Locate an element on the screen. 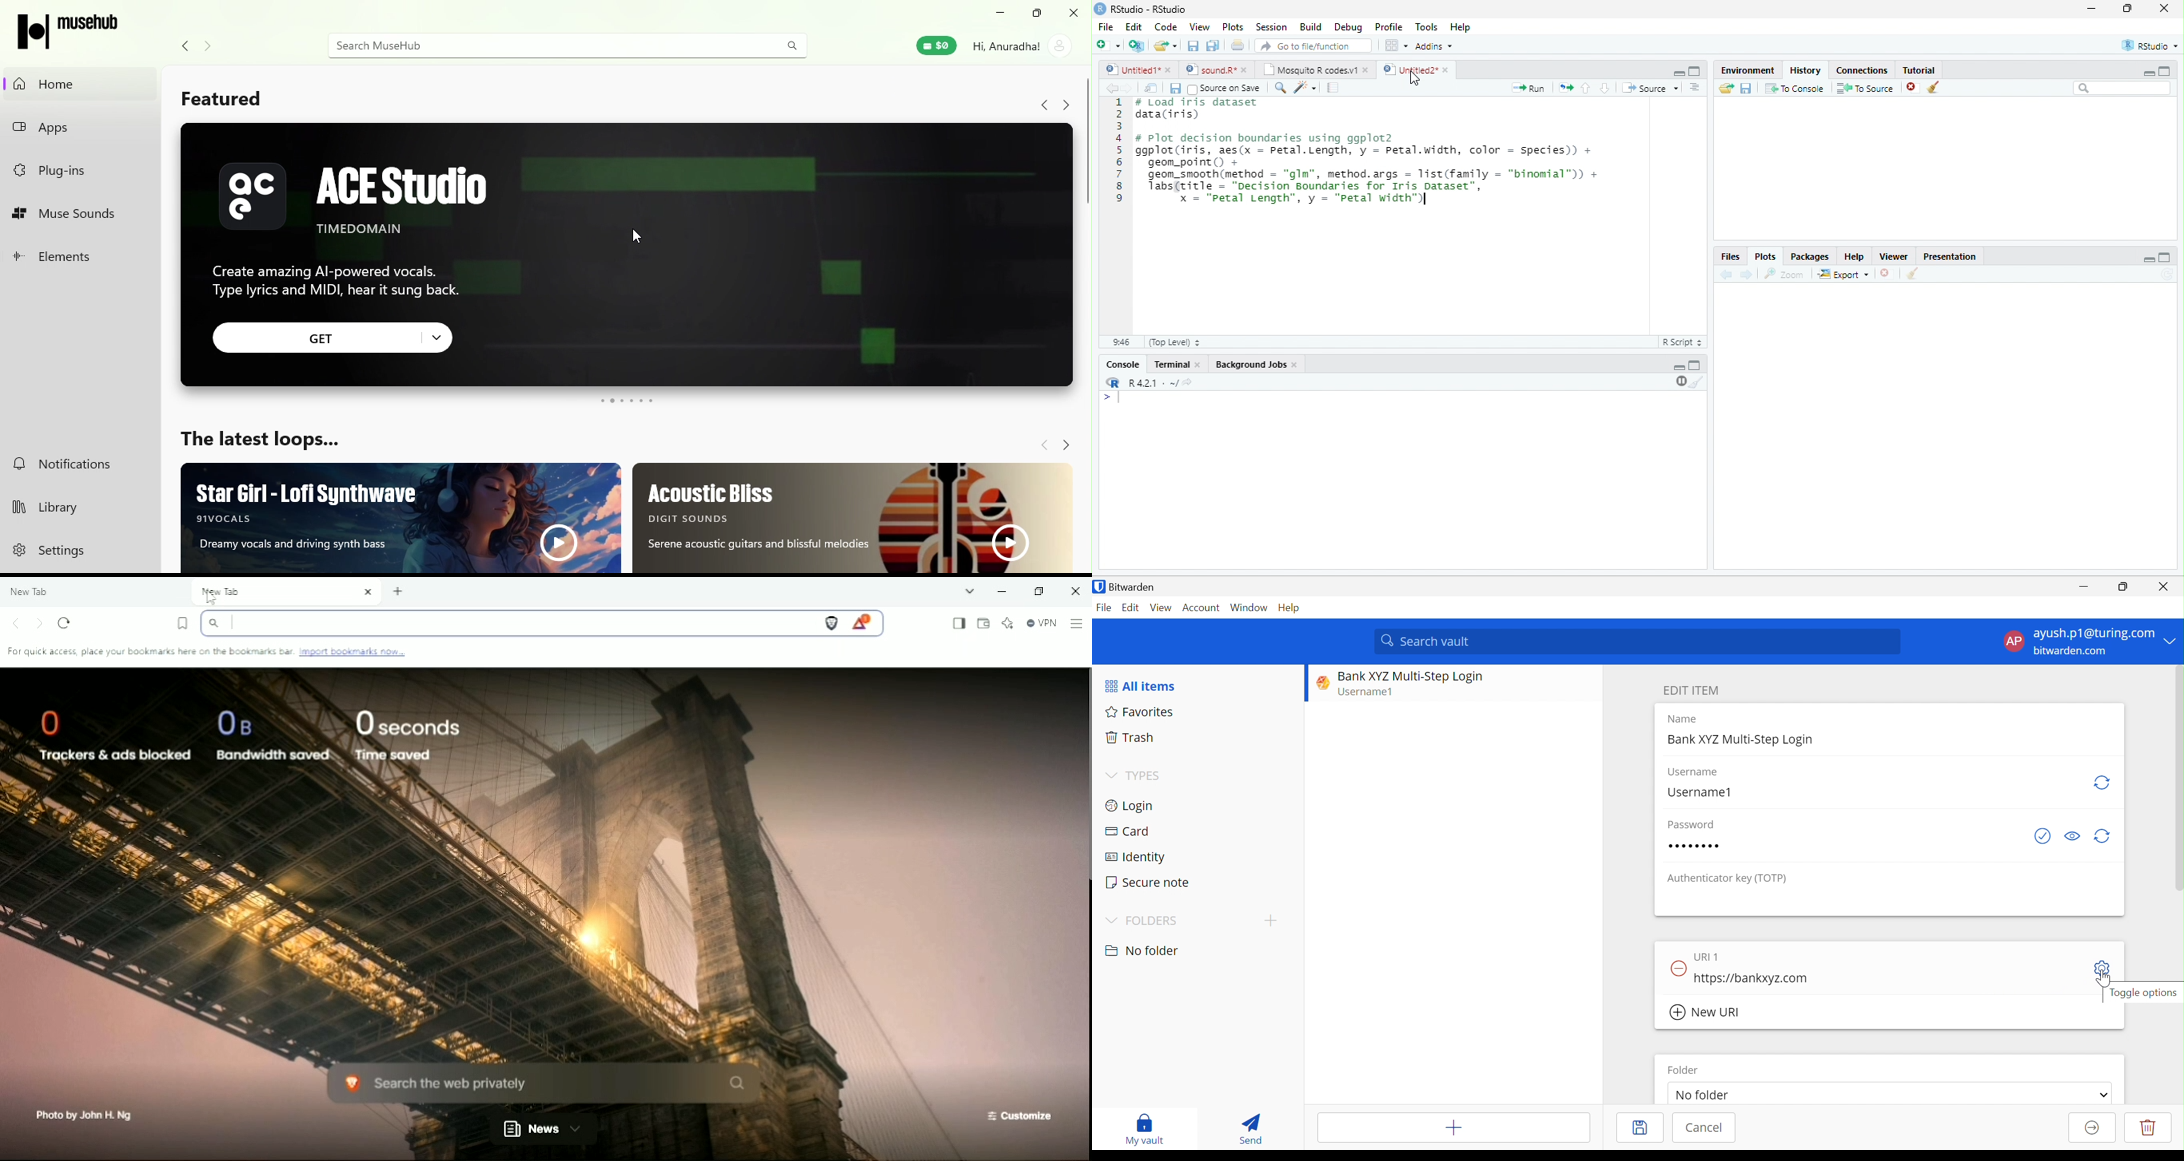 The width and height of the screenshot is (2184, 1176). R.4.2.1 .~/ is located at coordinates (1149, 384).